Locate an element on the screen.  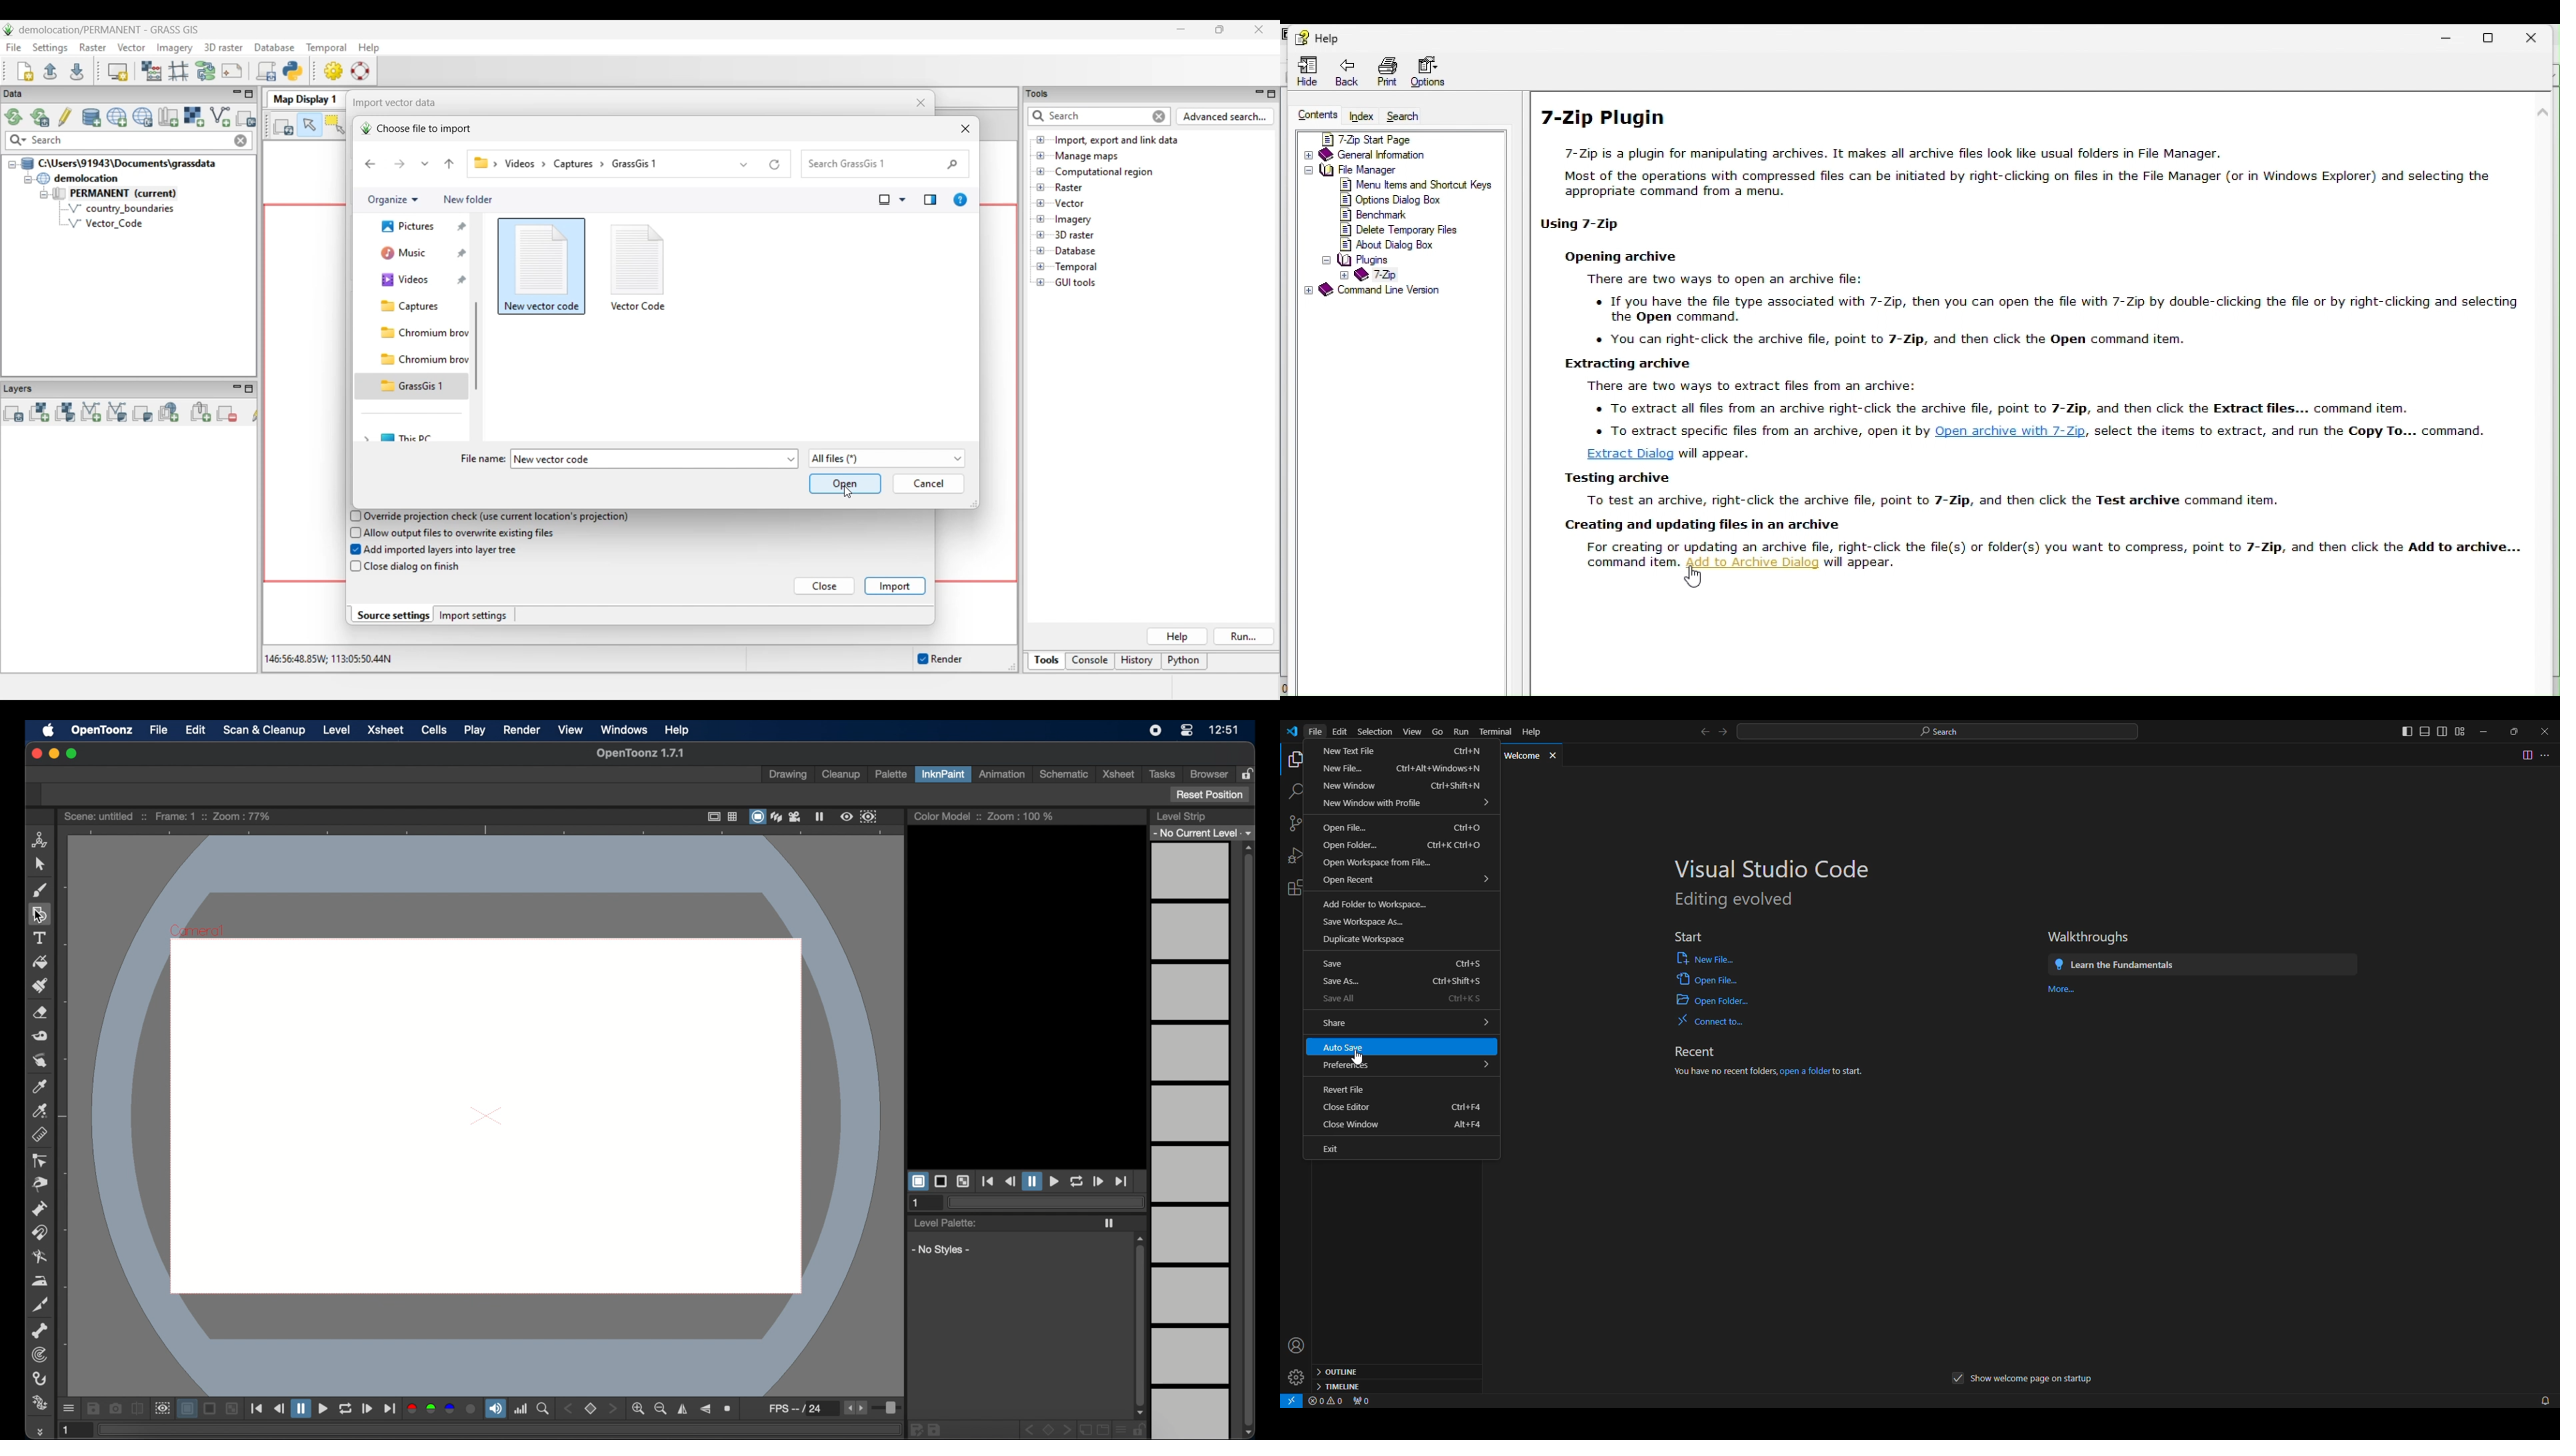
timeline is located at coordinates (1340, 1386).